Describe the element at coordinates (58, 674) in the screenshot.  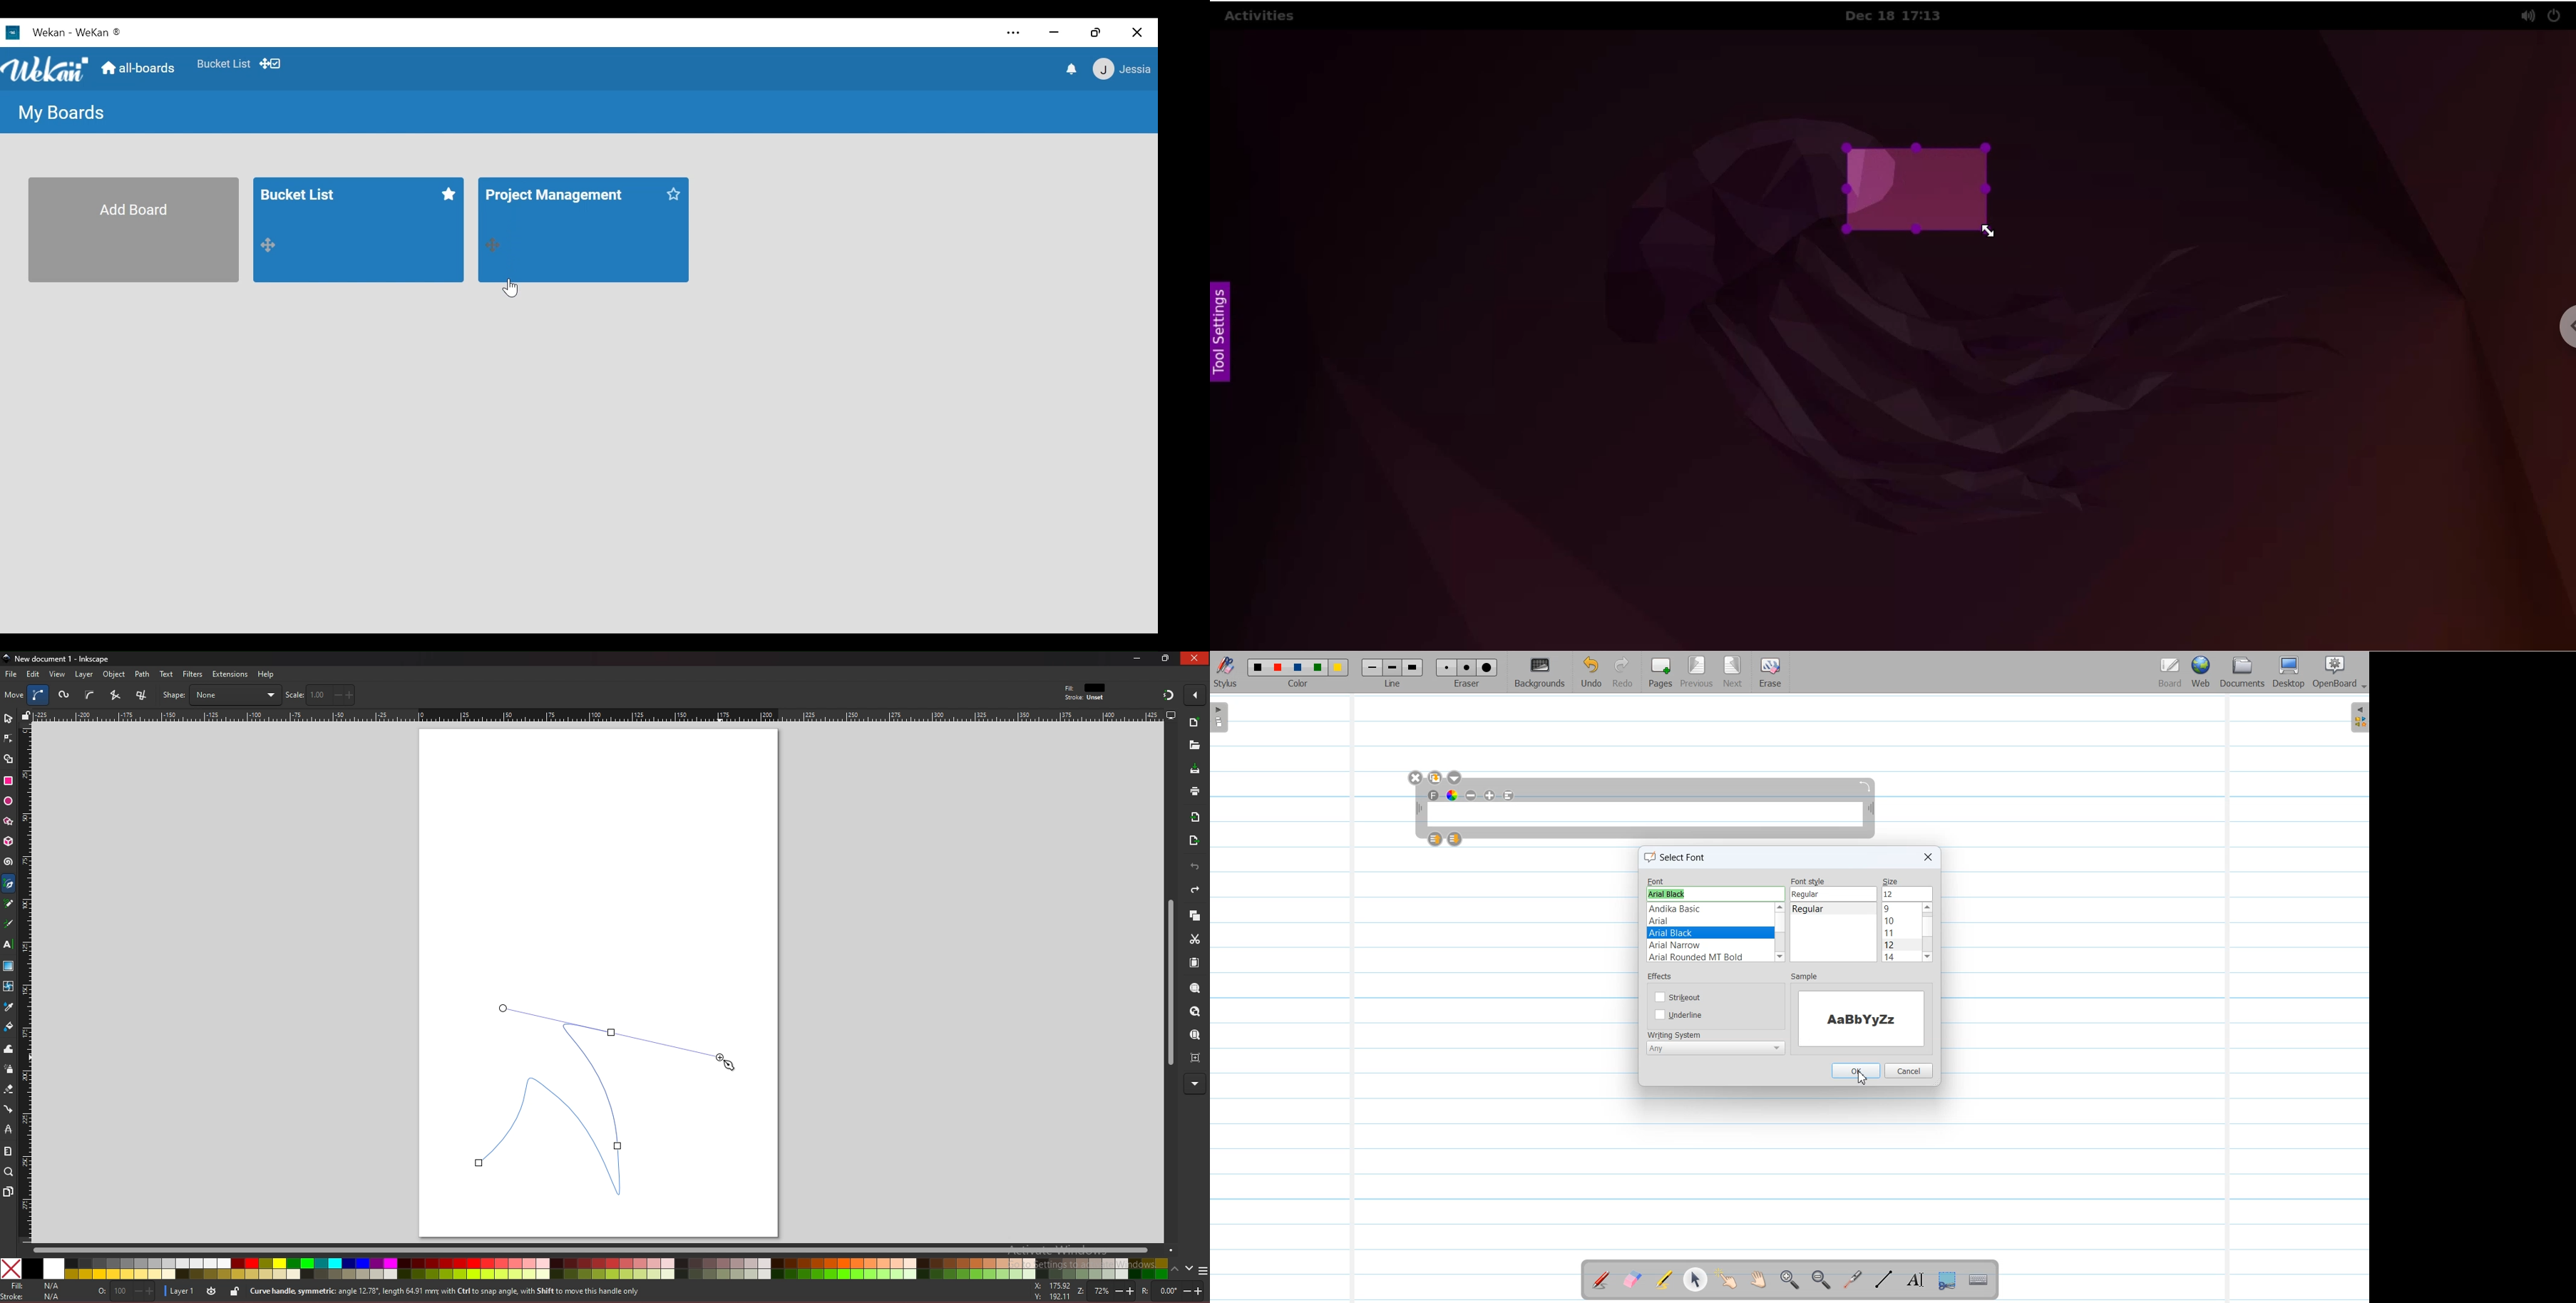
I see `view` at that location.